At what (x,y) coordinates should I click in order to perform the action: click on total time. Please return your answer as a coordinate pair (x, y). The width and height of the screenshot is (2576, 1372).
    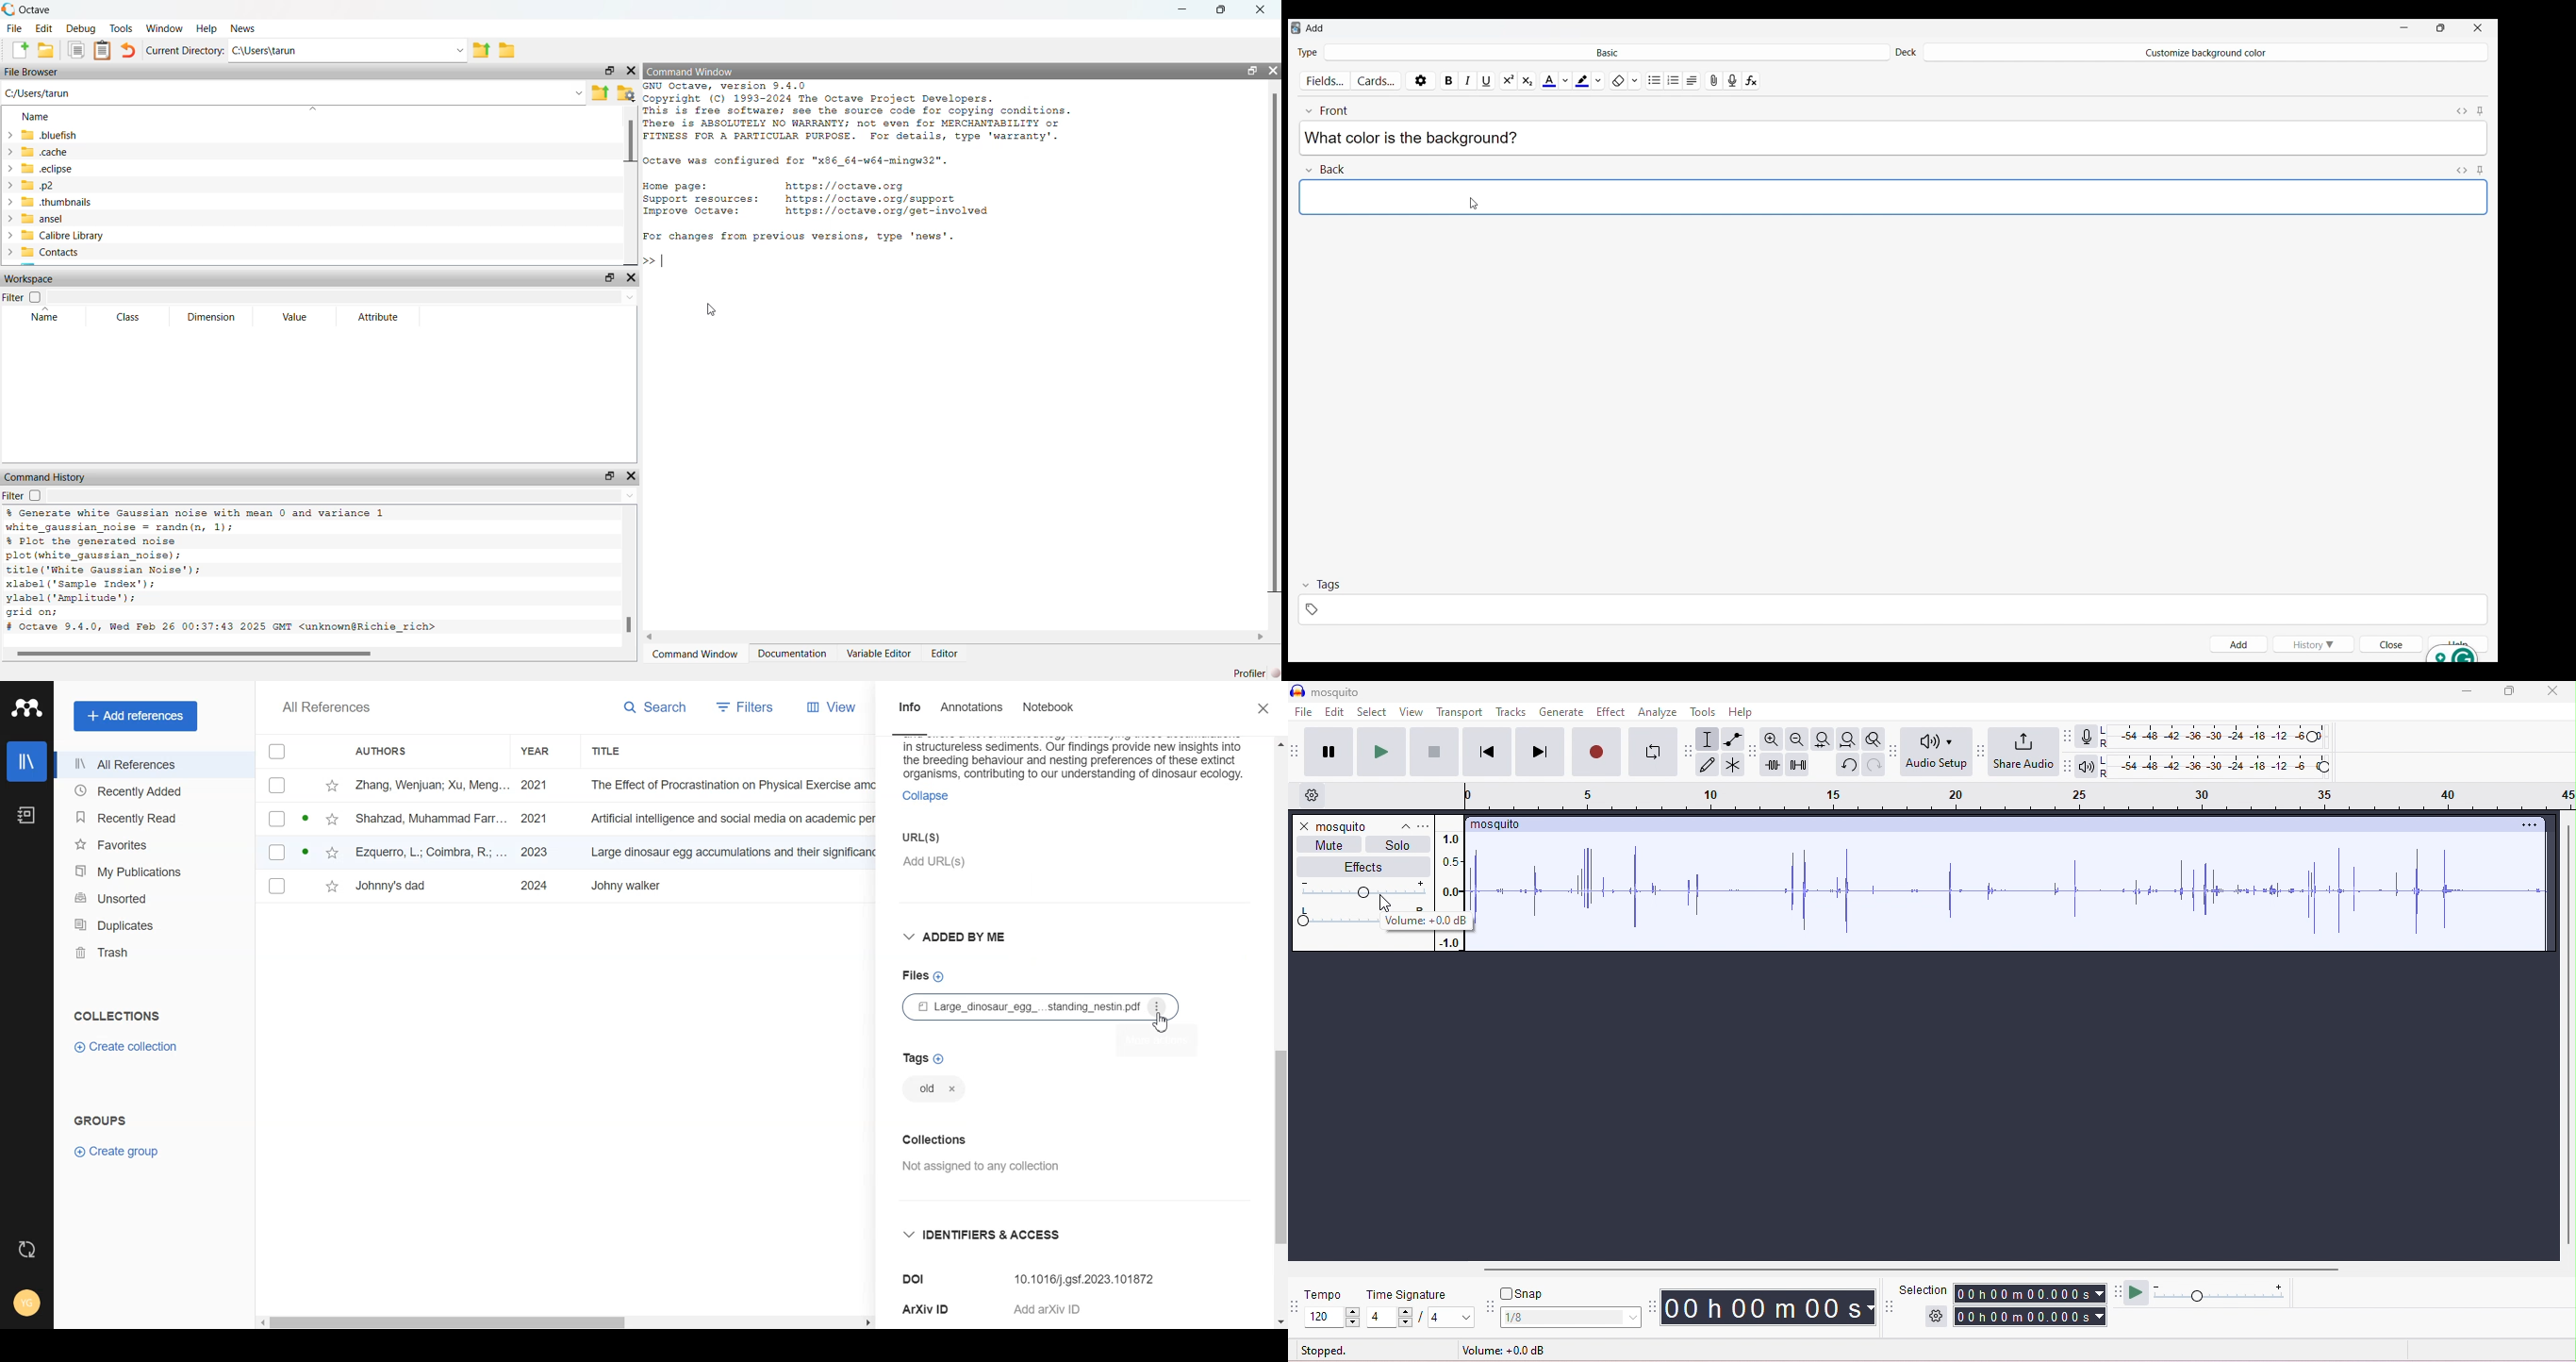
    Looking at the image, I should click on (2030, 1317).